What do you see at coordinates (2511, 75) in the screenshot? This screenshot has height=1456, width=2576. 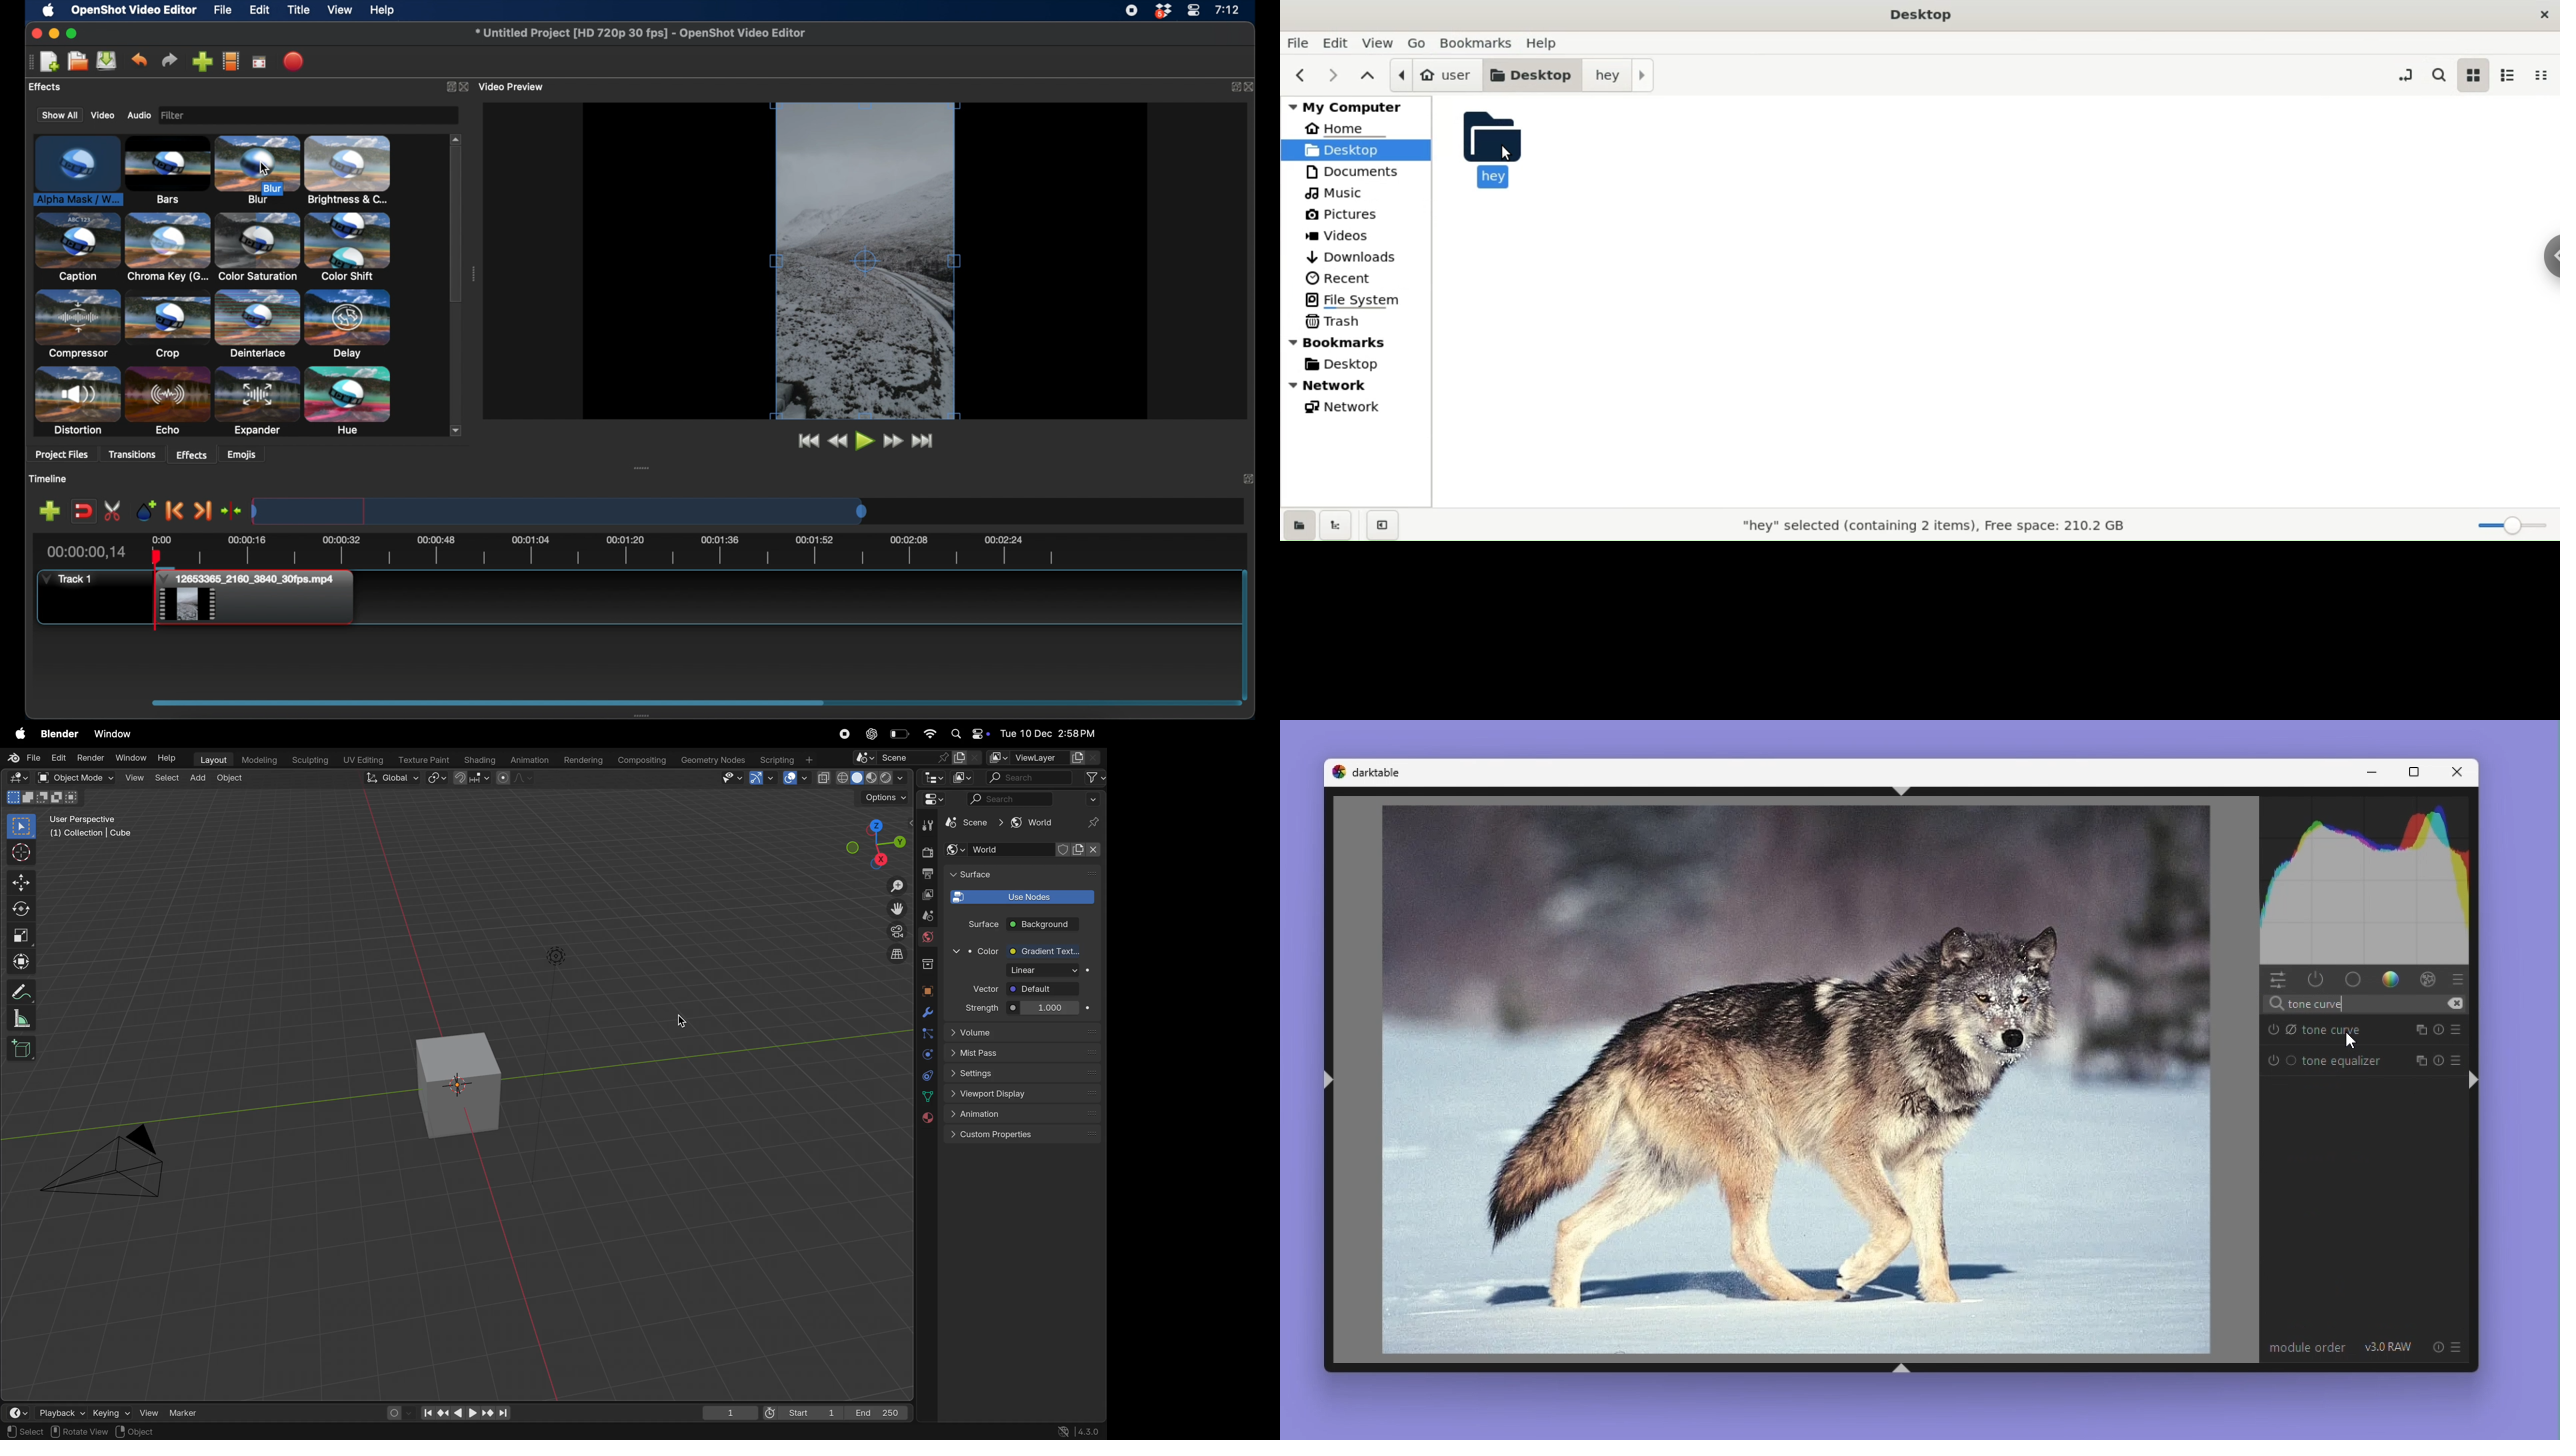 I see `list view` at bounding box center [2511, 75].